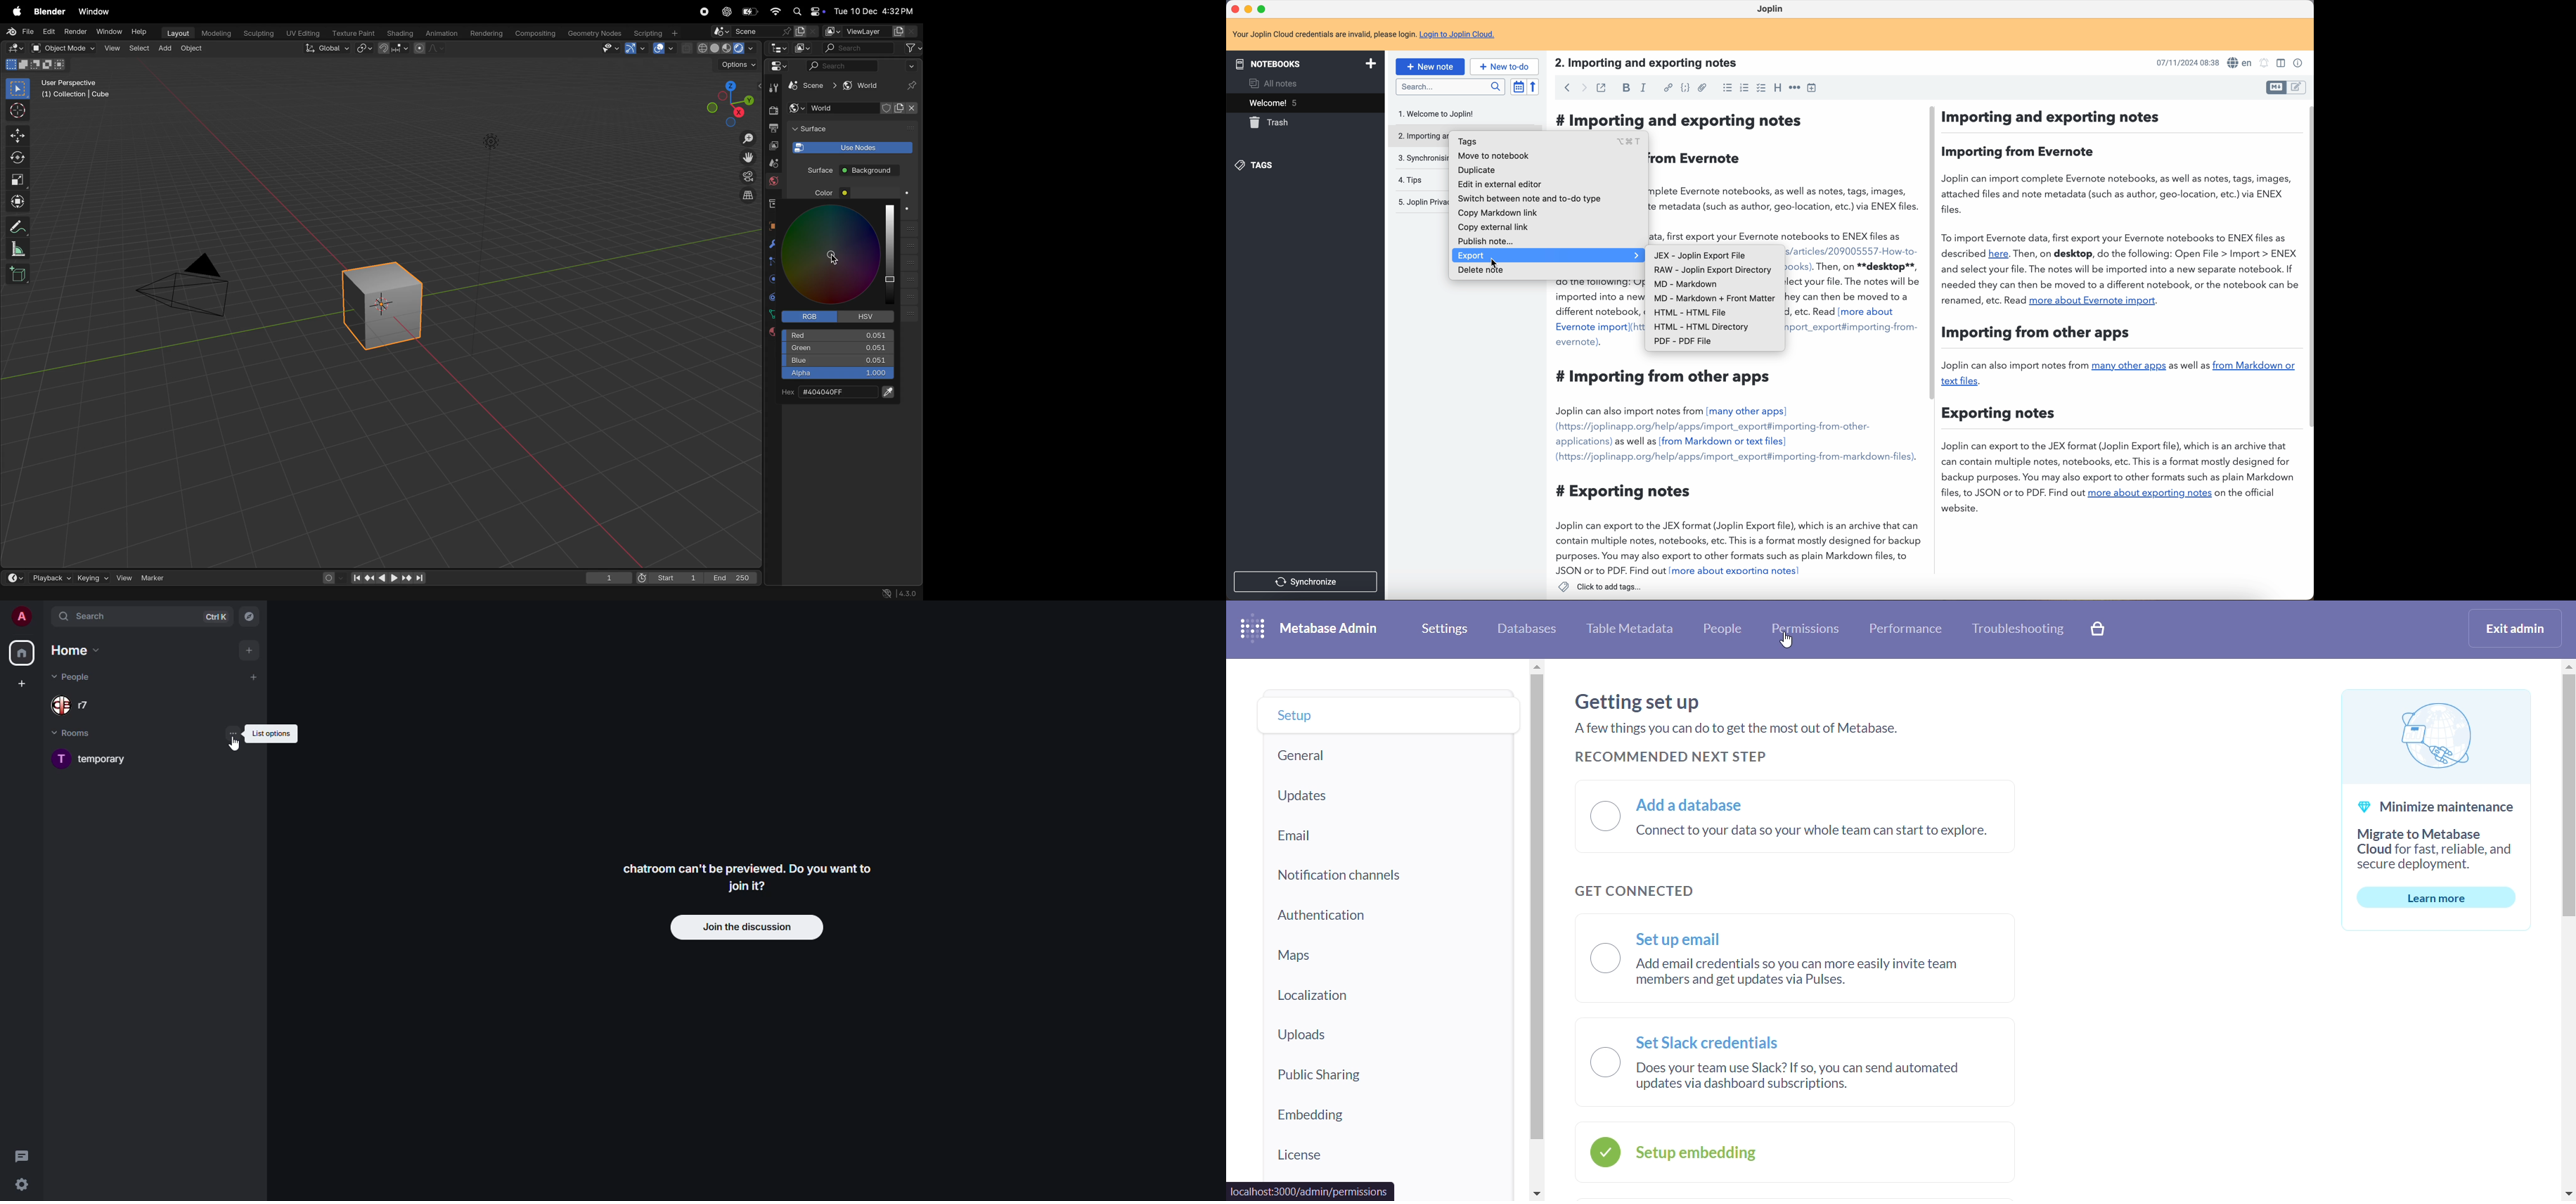 This screenshot has width=2576, height=1204. Describe the element at coordinates (864, 66) in the screenshot. I see `` at that location.